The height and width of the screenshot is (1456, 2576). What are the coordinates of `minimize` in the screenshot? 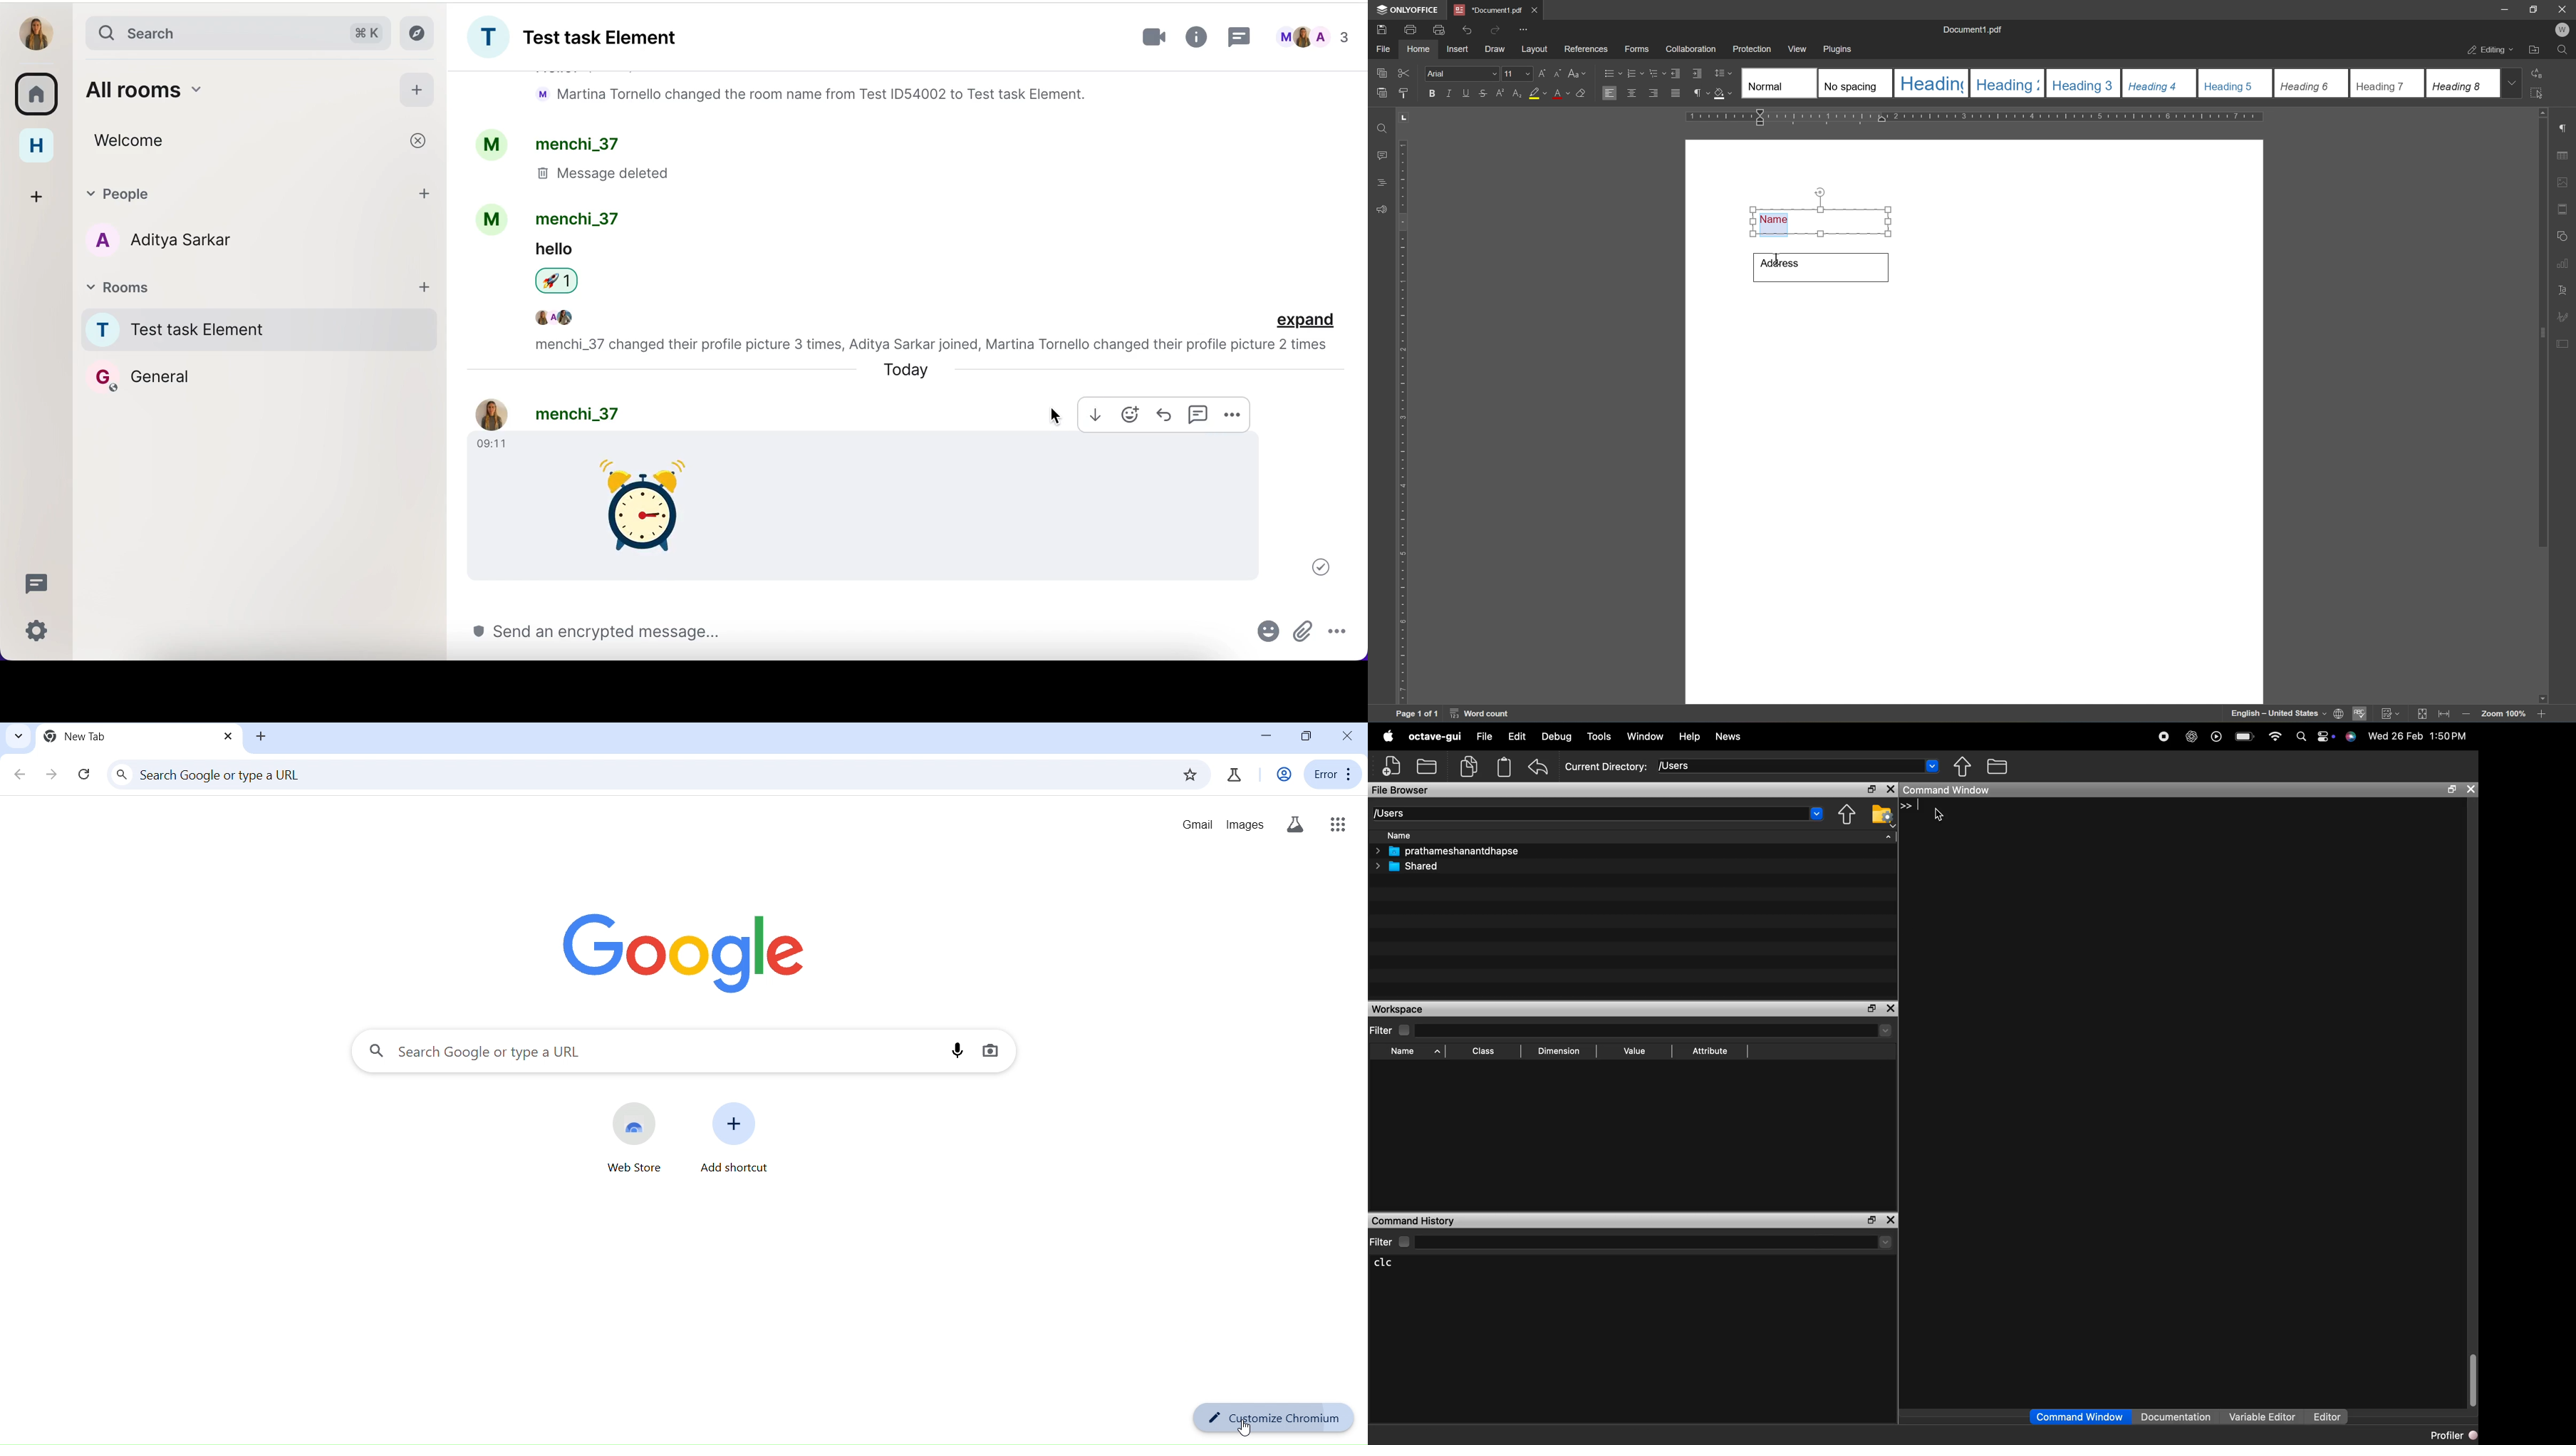 It's located at (1266, 737).